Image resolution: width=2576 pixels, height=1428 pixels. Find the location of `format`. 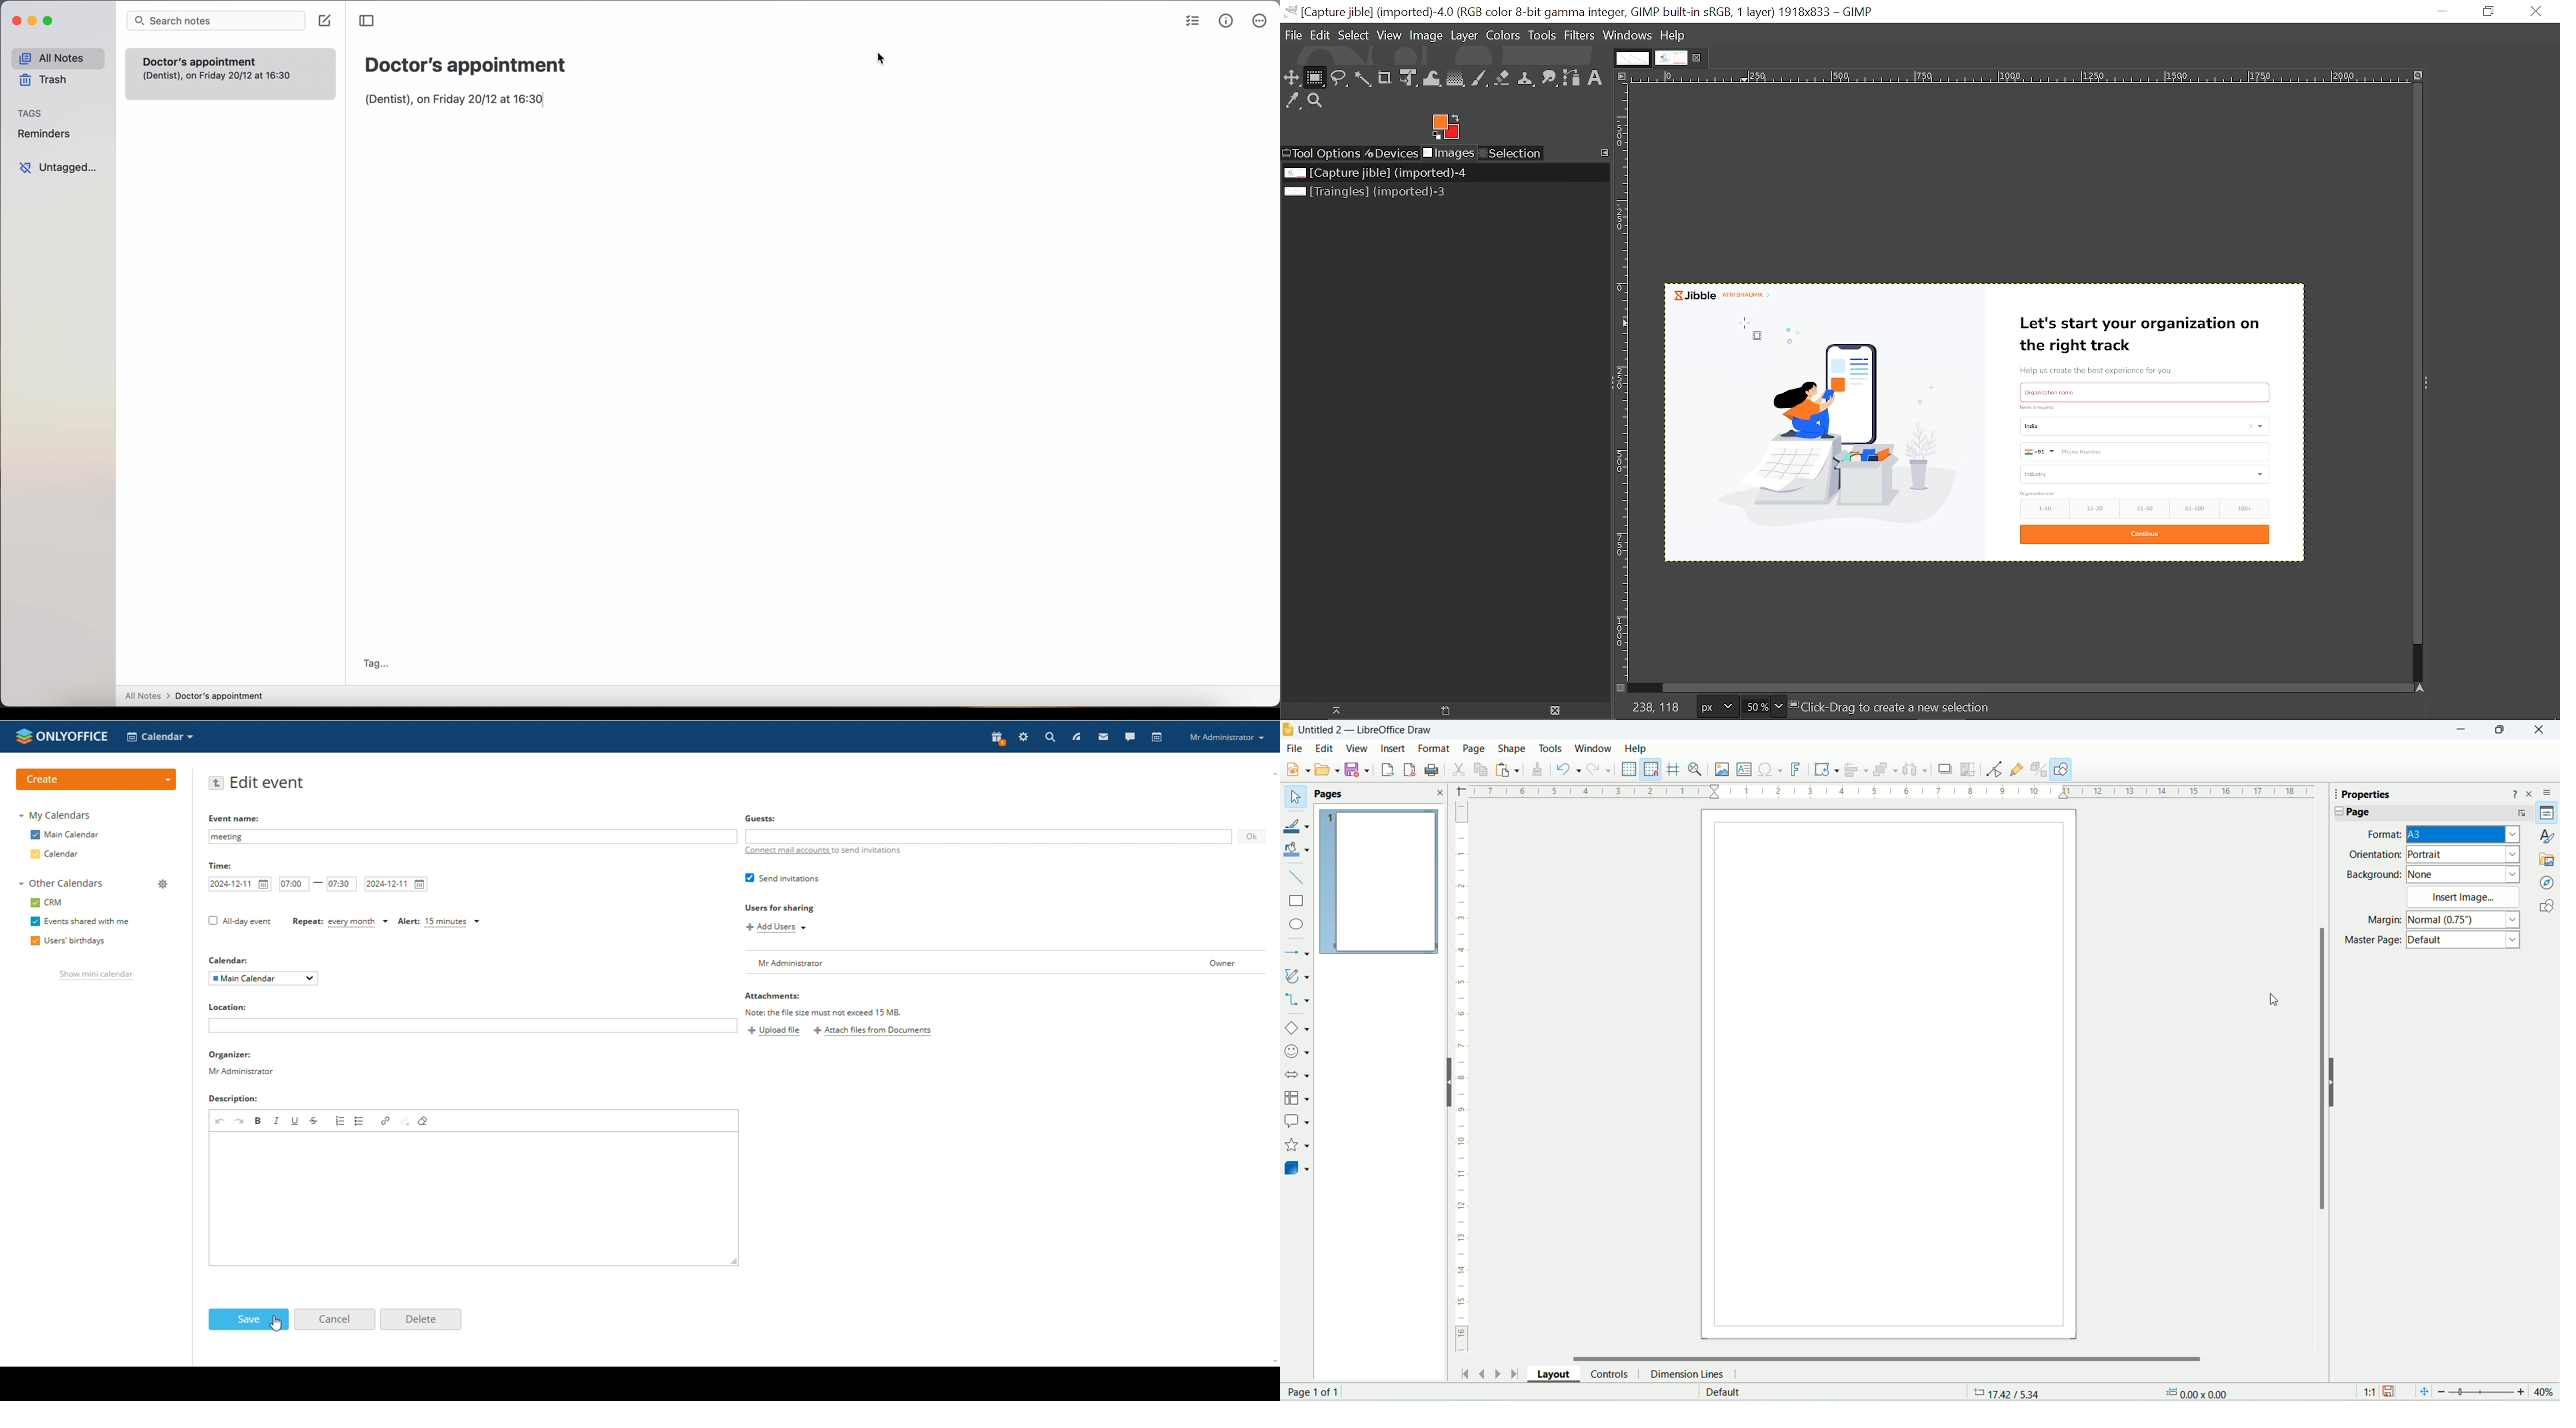

format is located at coordinates (2441, 835).